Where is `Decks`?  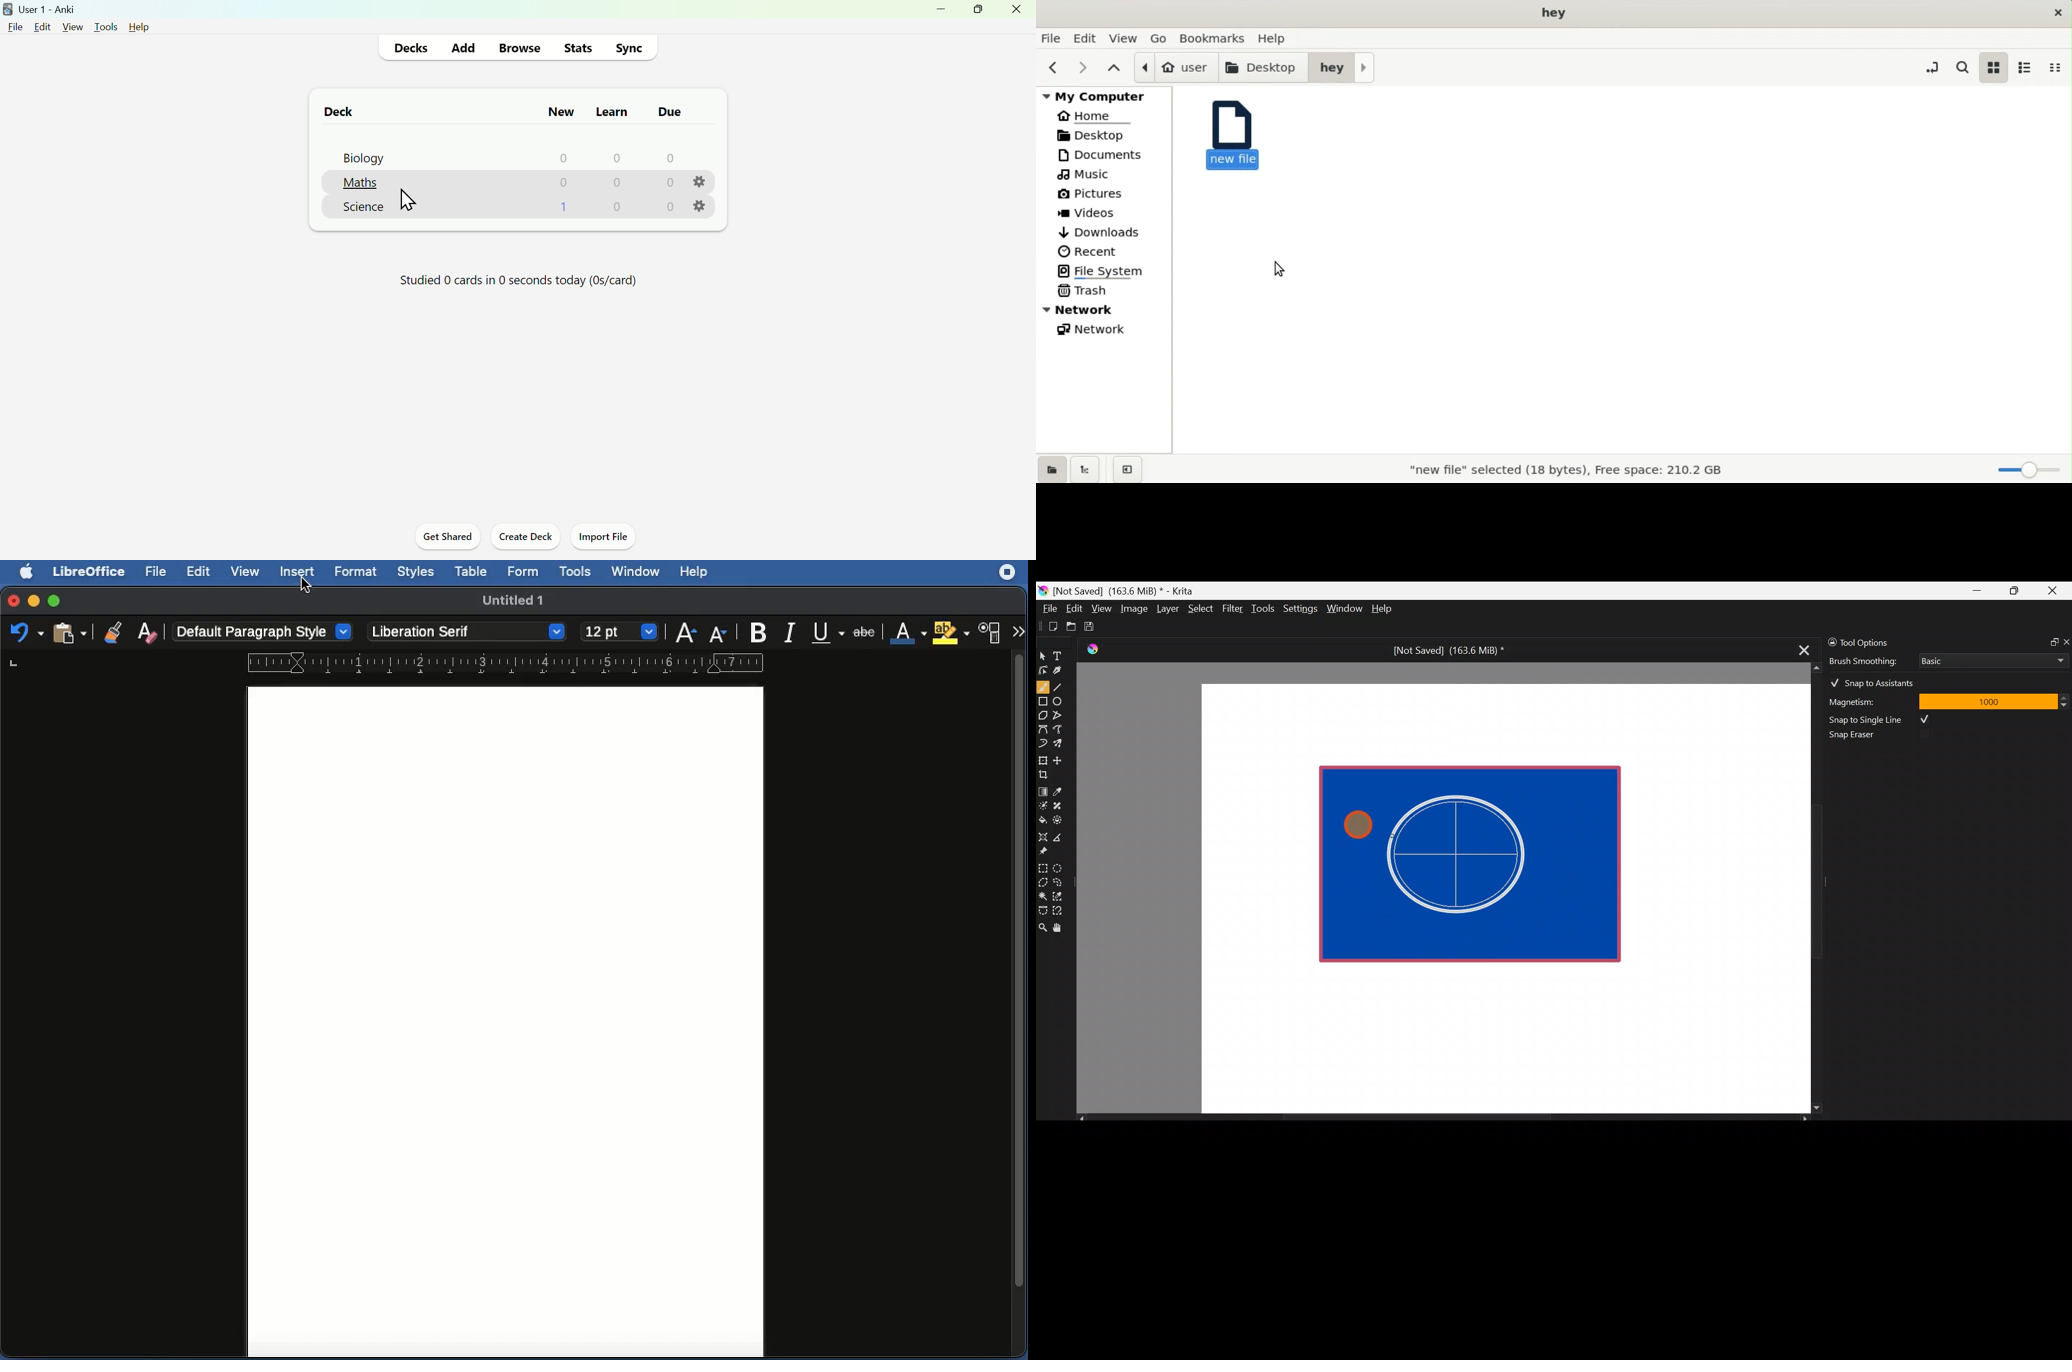 Decks is located at coordinates (411, 48).